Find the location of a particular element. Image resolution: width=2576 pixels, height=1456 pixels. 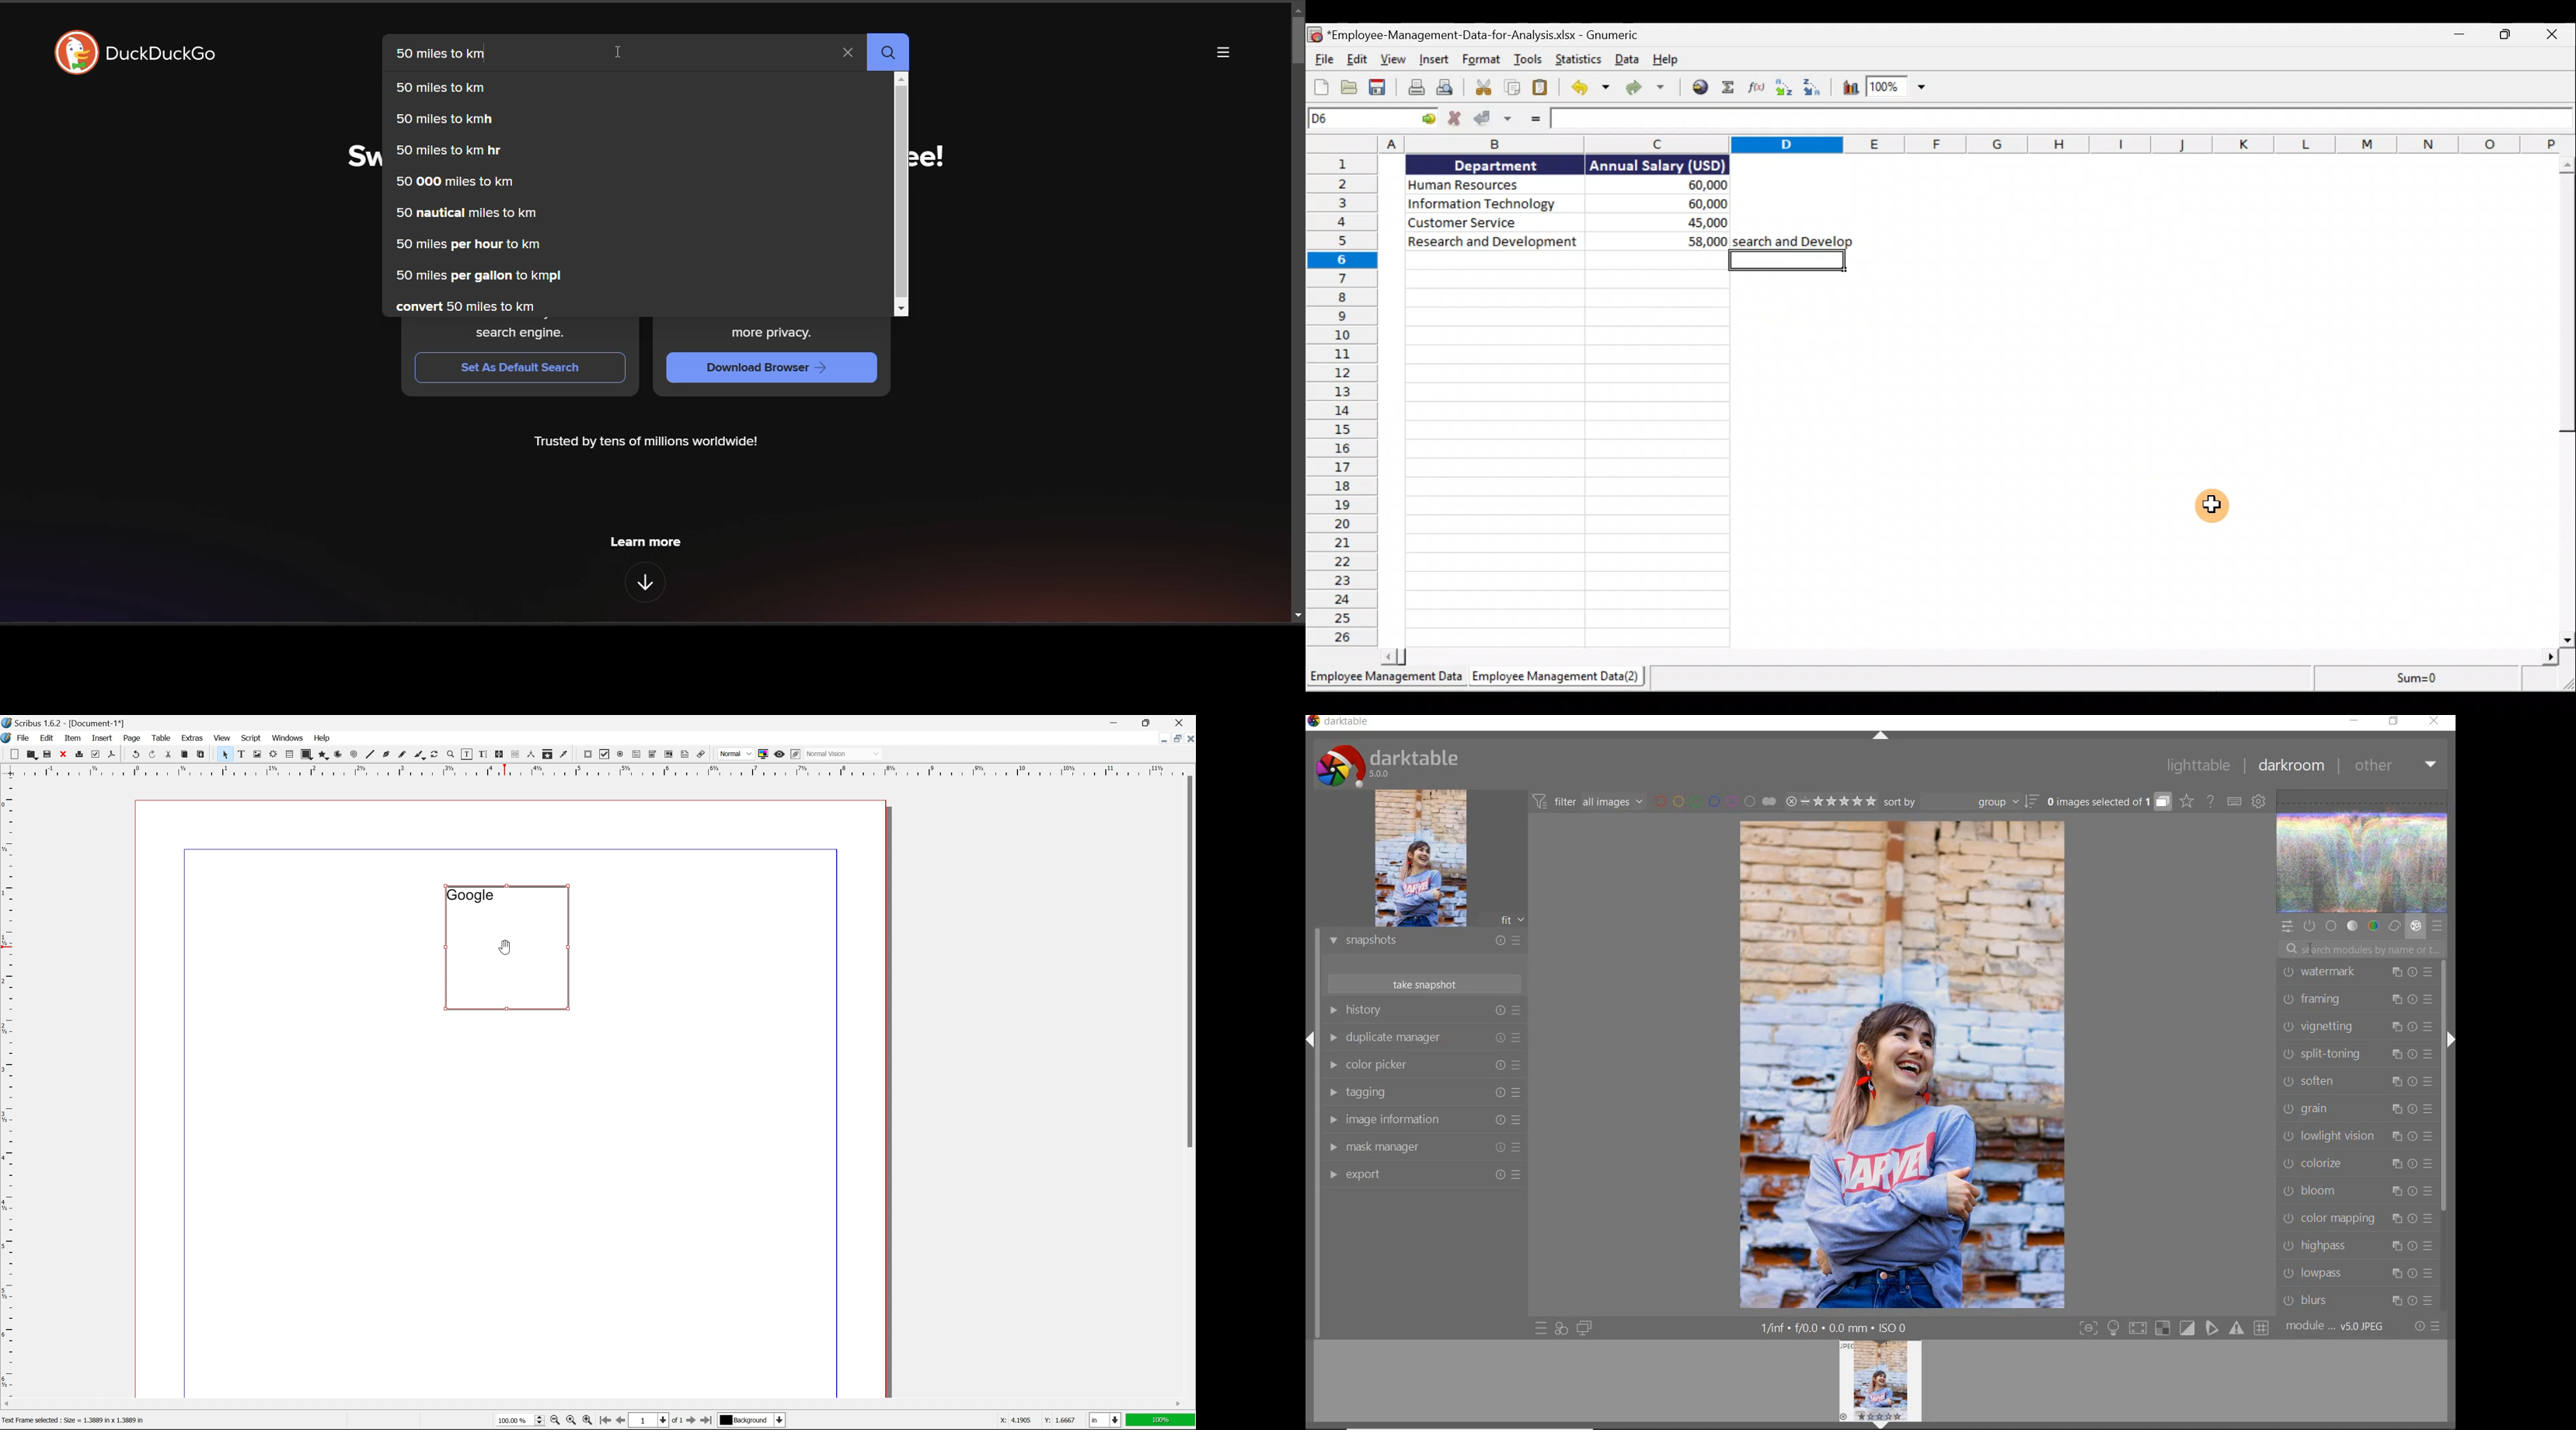

Cancel change is located at coordinates (1452, 120).